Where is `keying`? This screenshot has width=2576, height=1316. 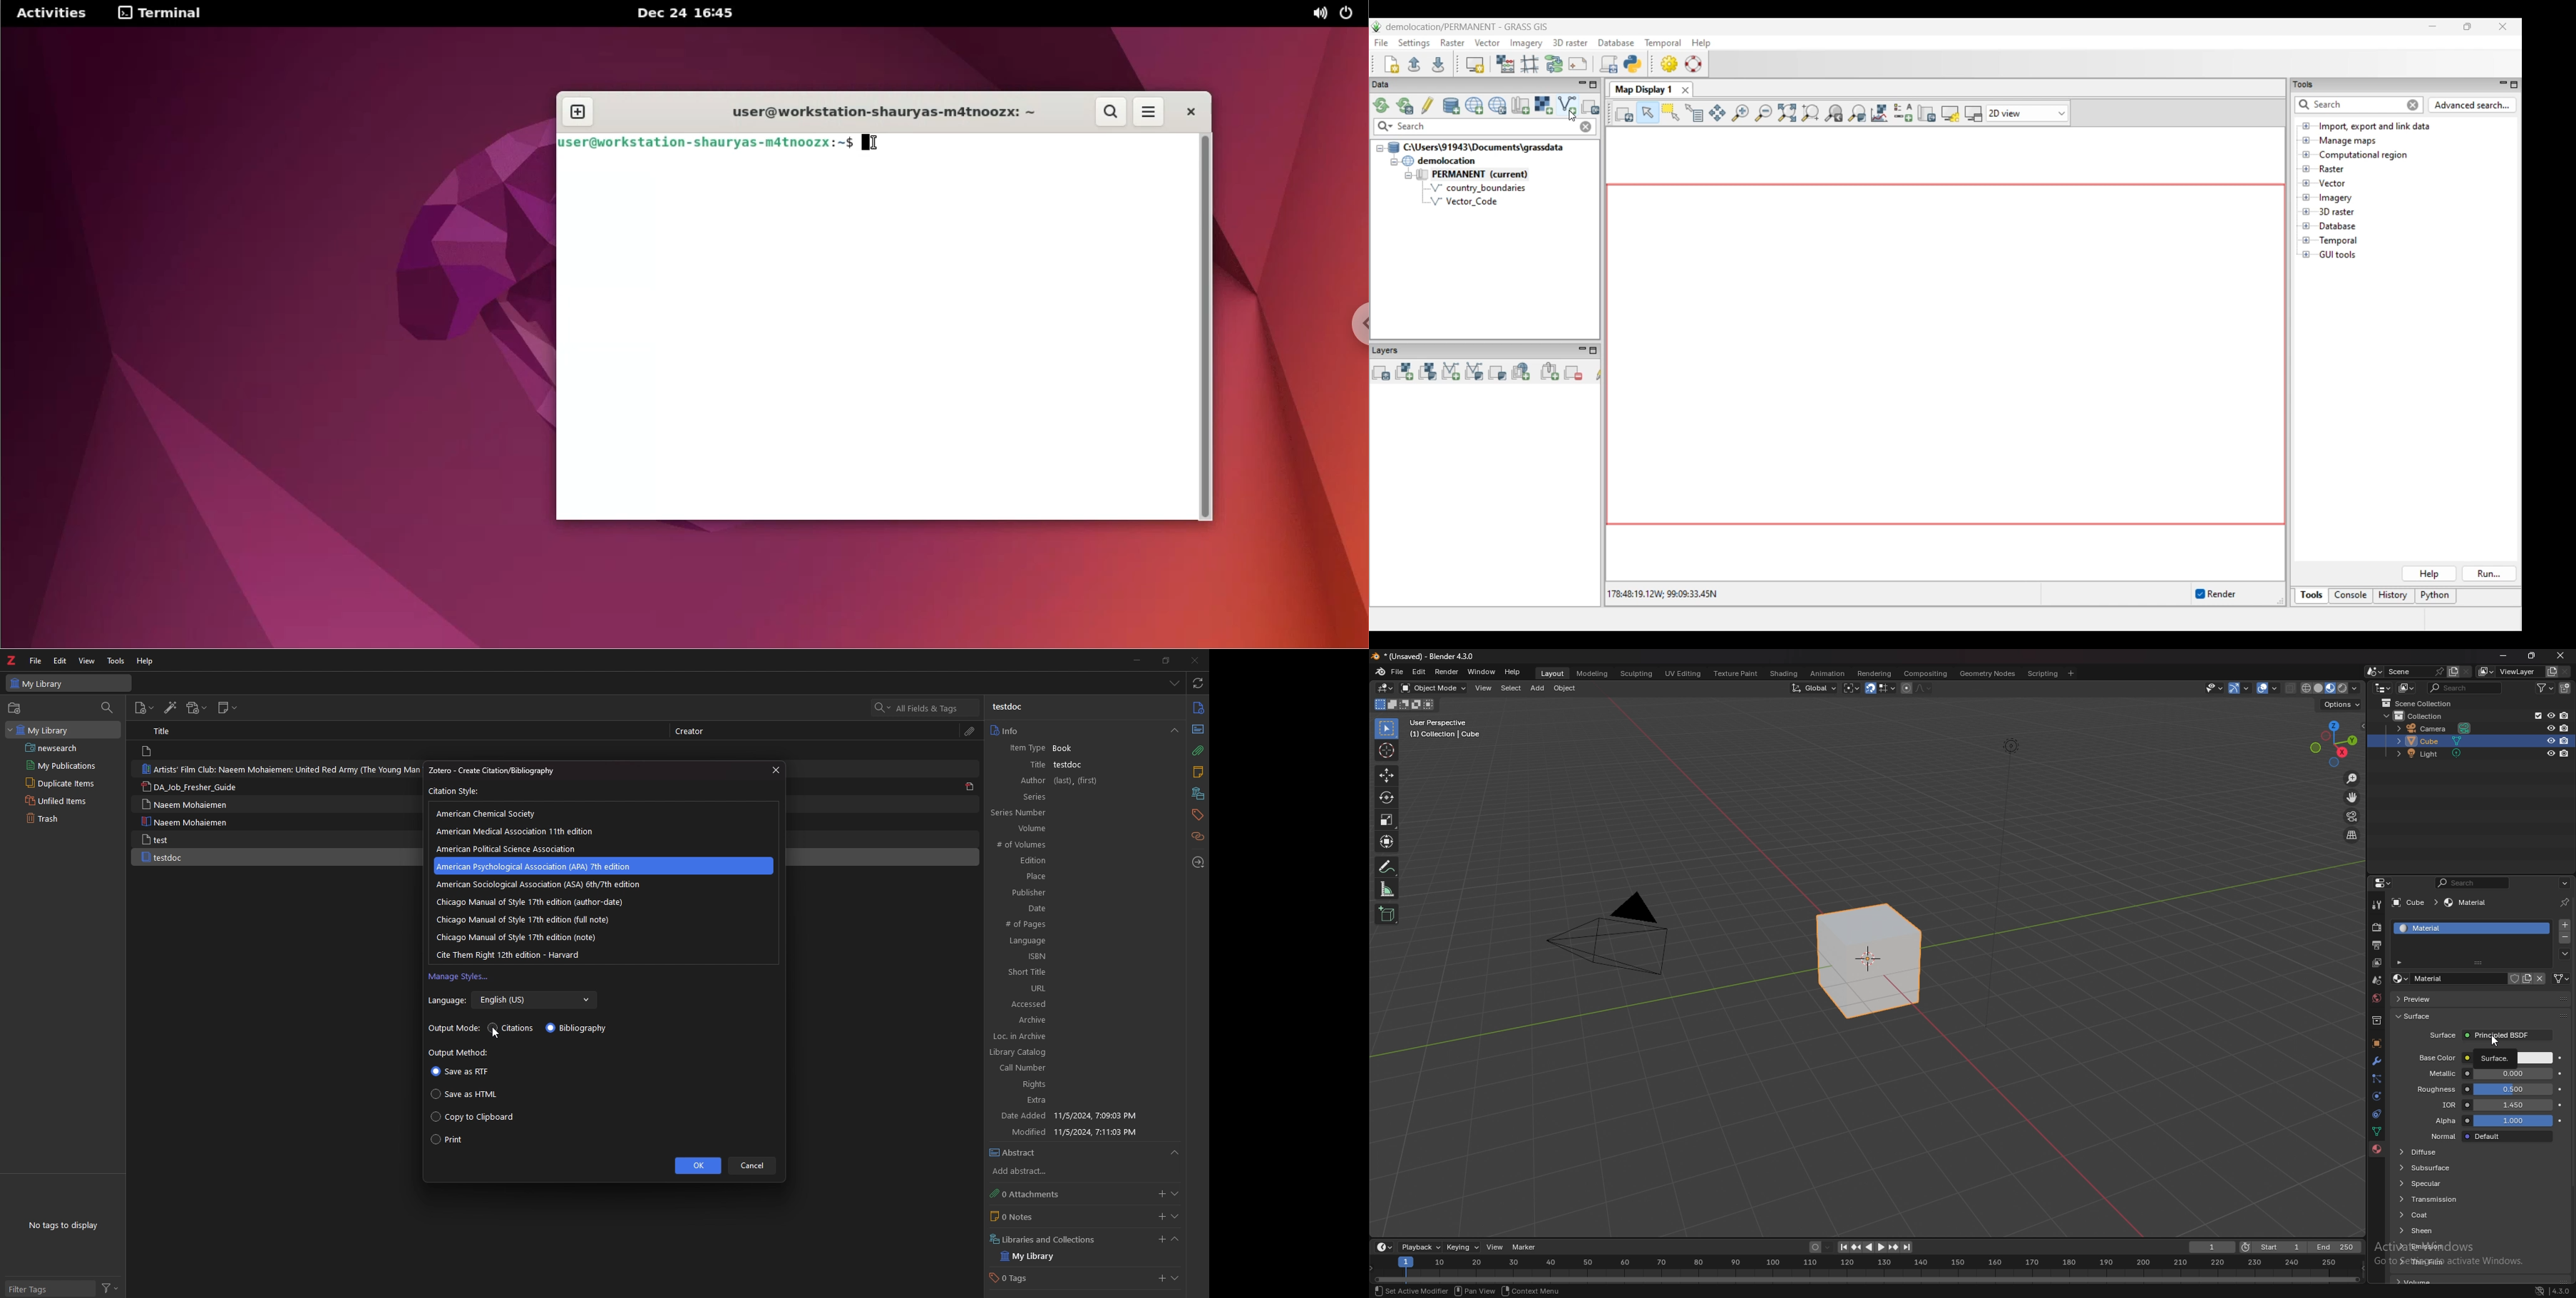 keying is located at coordinates (1463, 1246).